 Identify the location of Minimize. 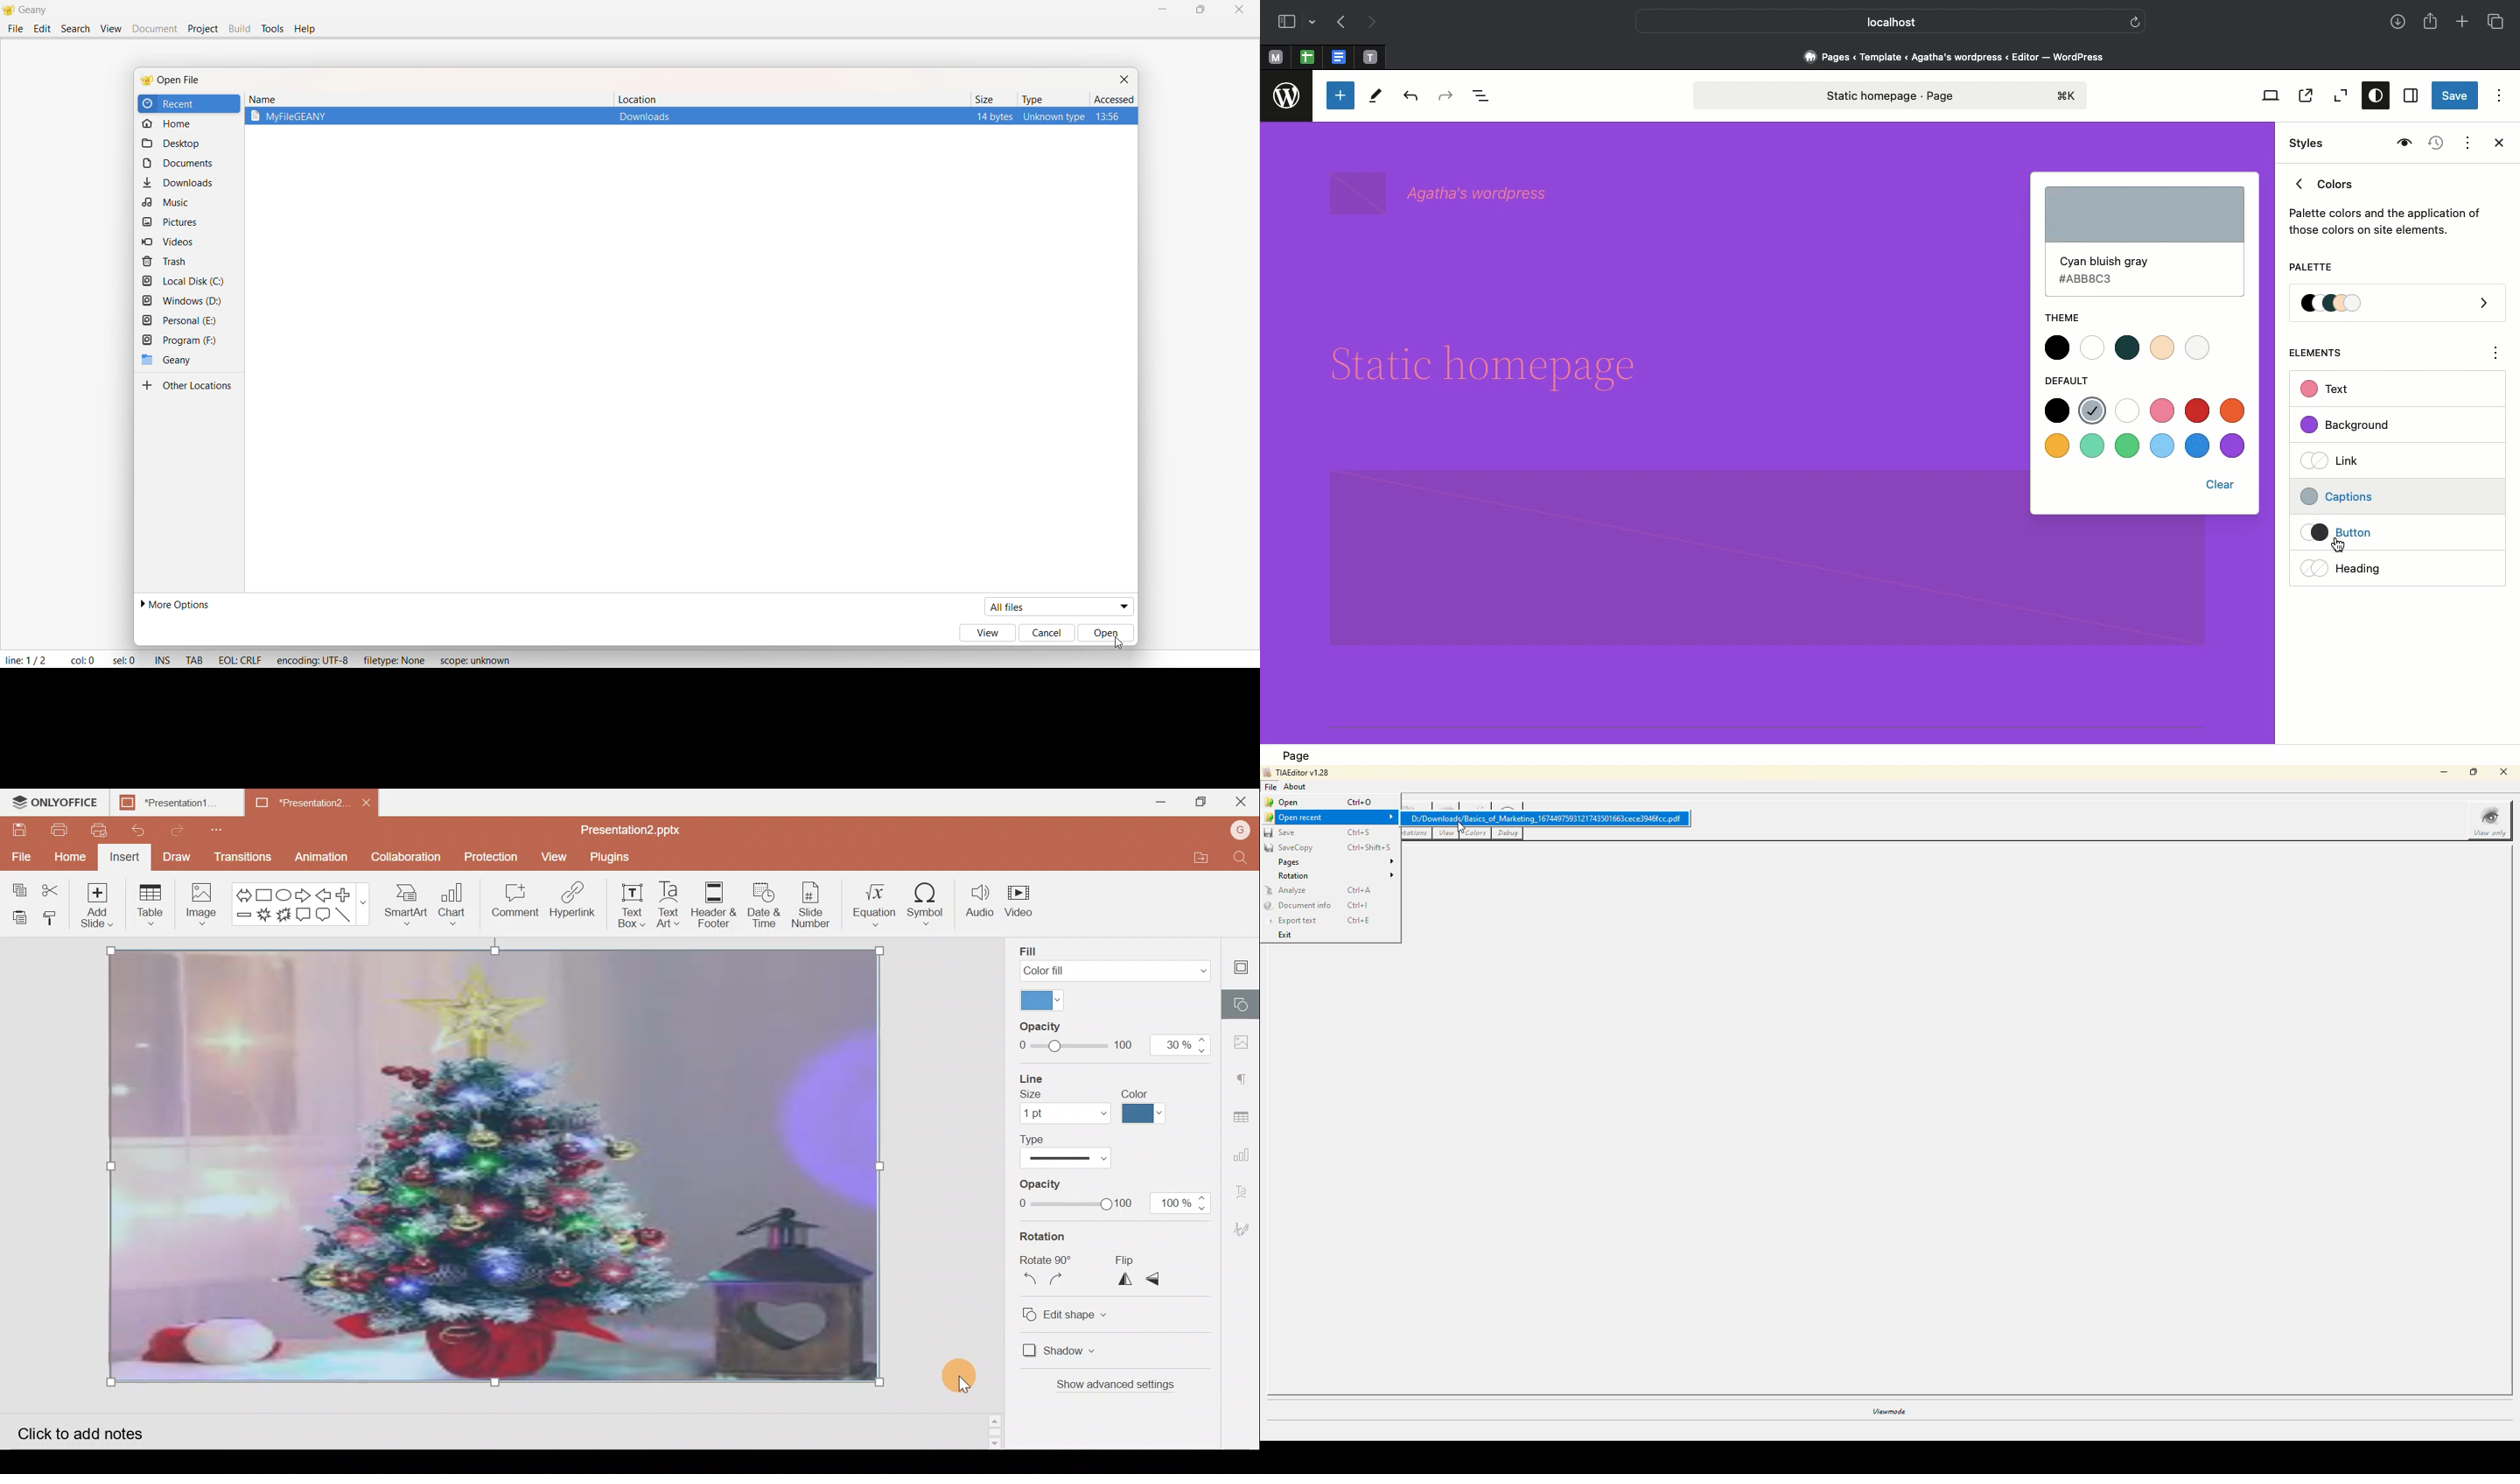
(1160, 802).